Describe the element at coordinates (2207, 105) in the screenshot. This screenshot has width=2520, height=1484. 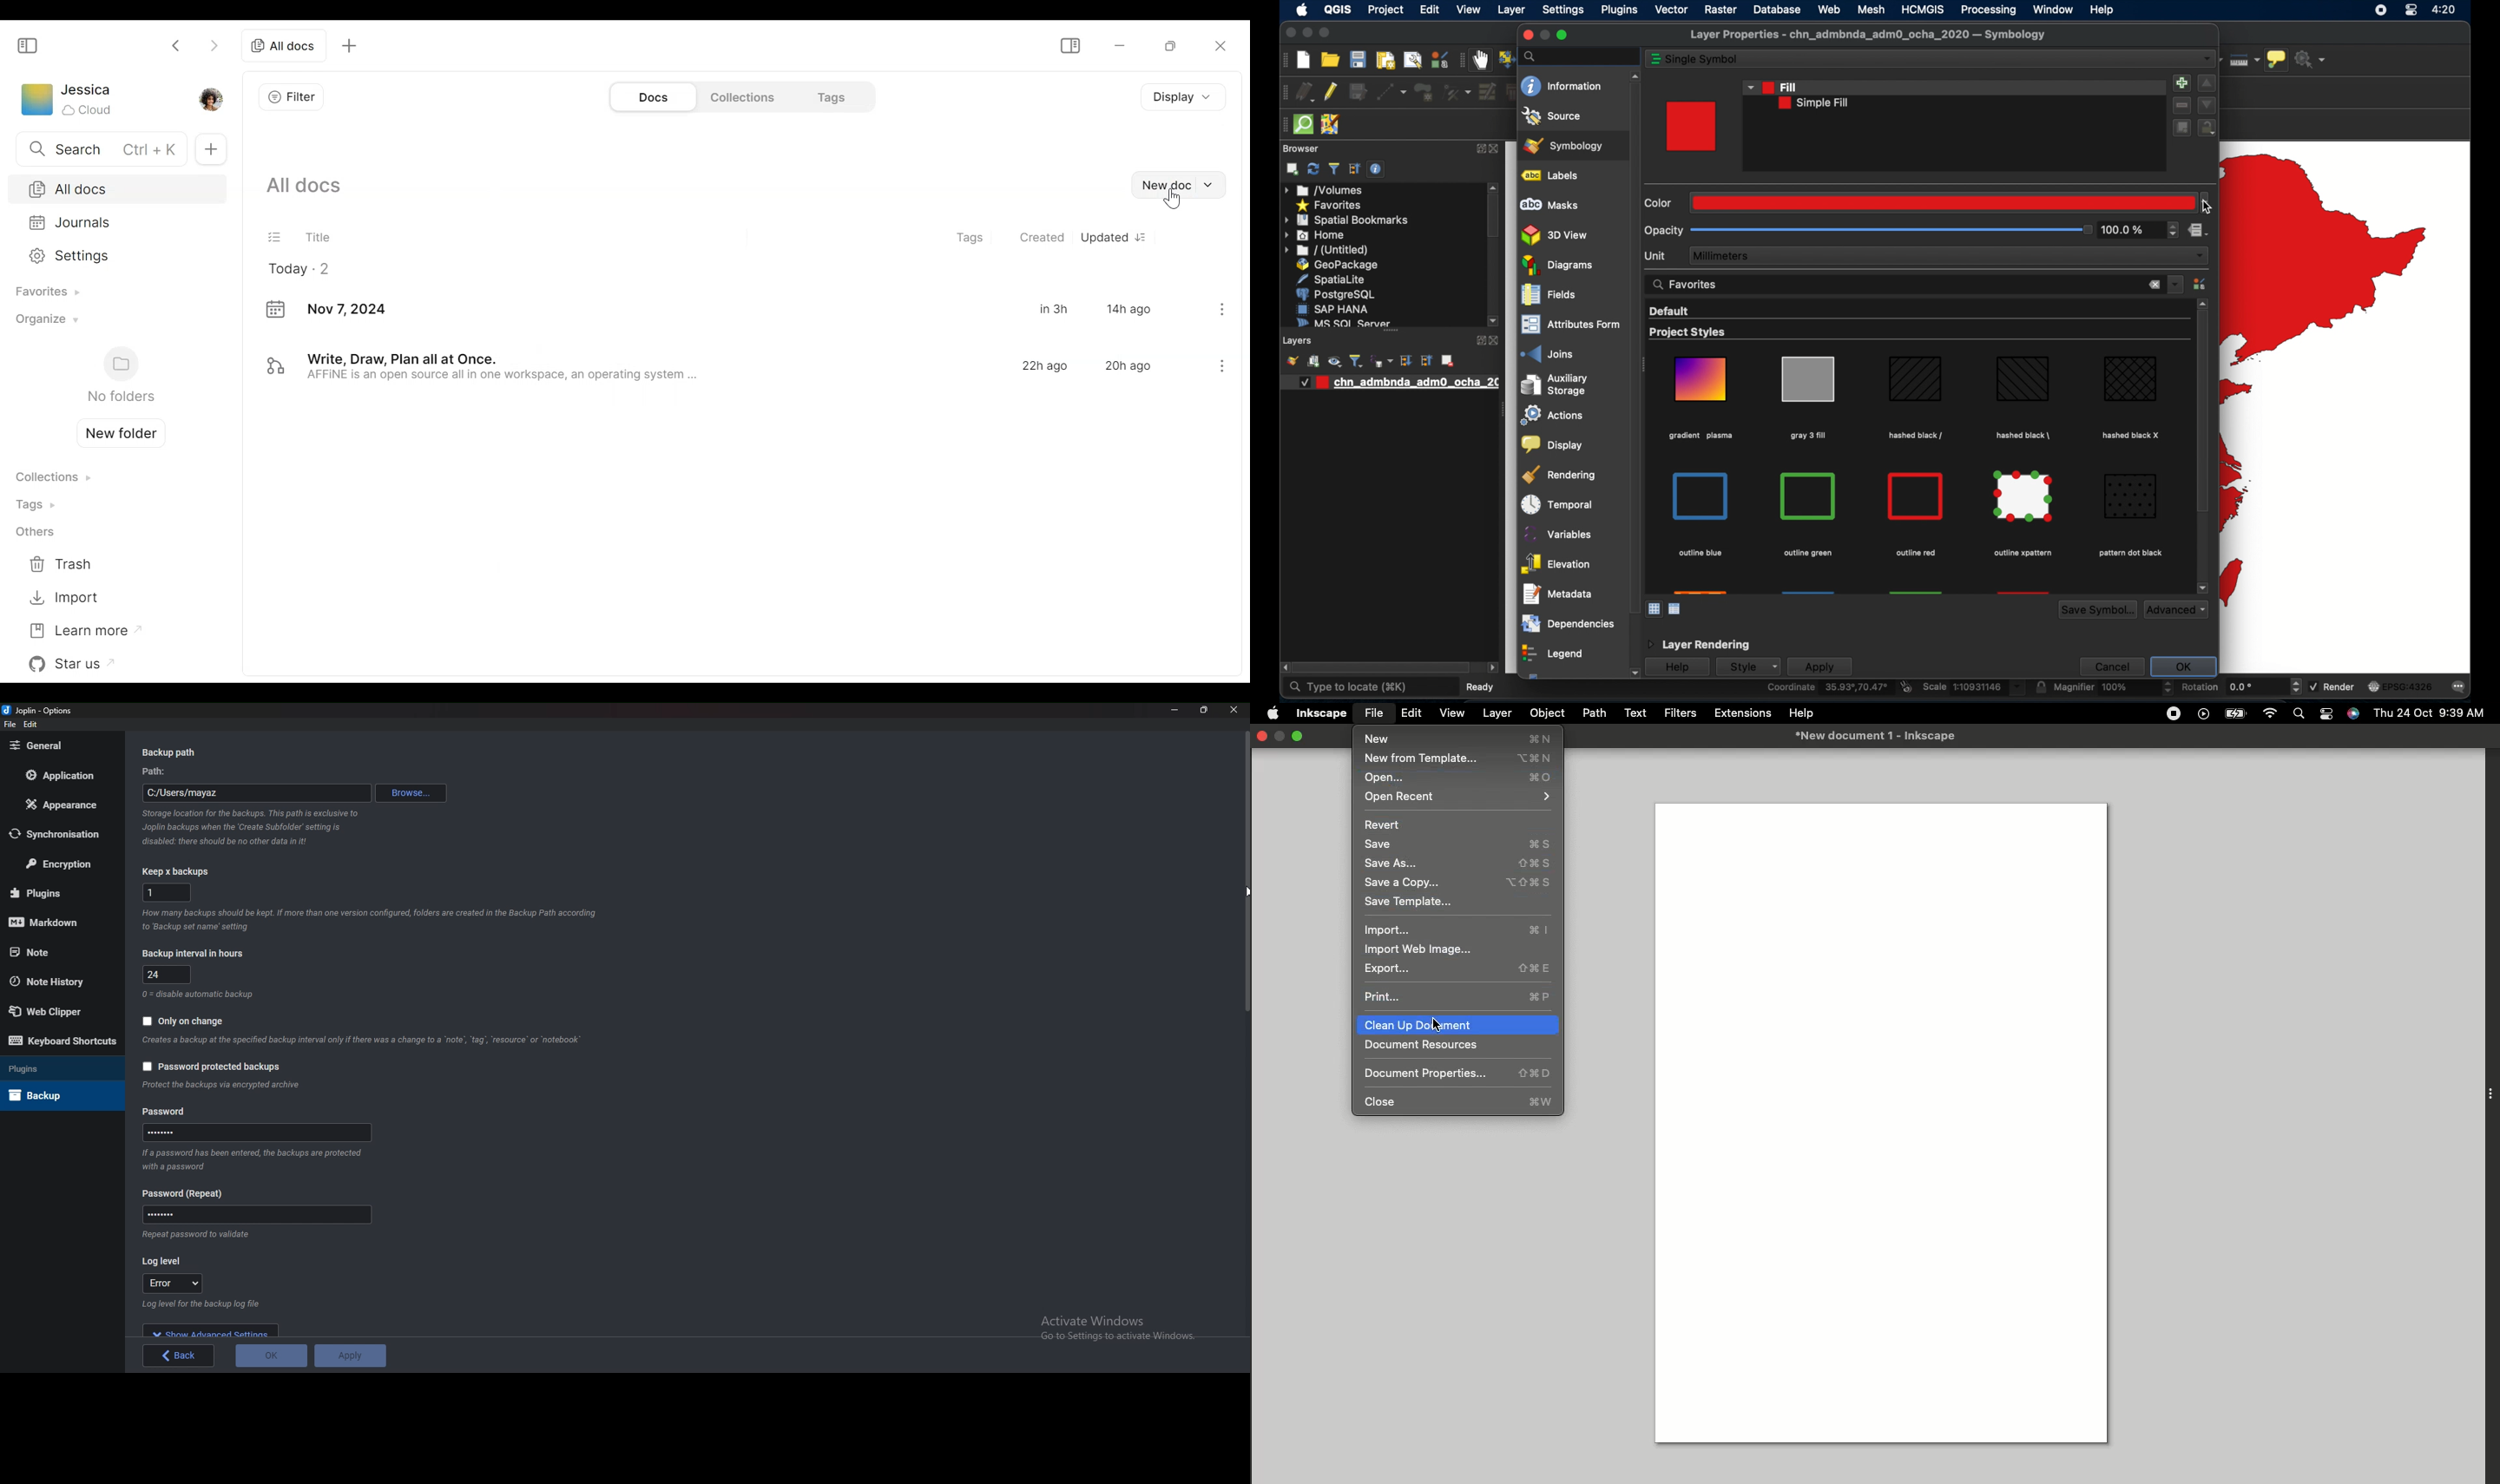
I see `move down` at that location.